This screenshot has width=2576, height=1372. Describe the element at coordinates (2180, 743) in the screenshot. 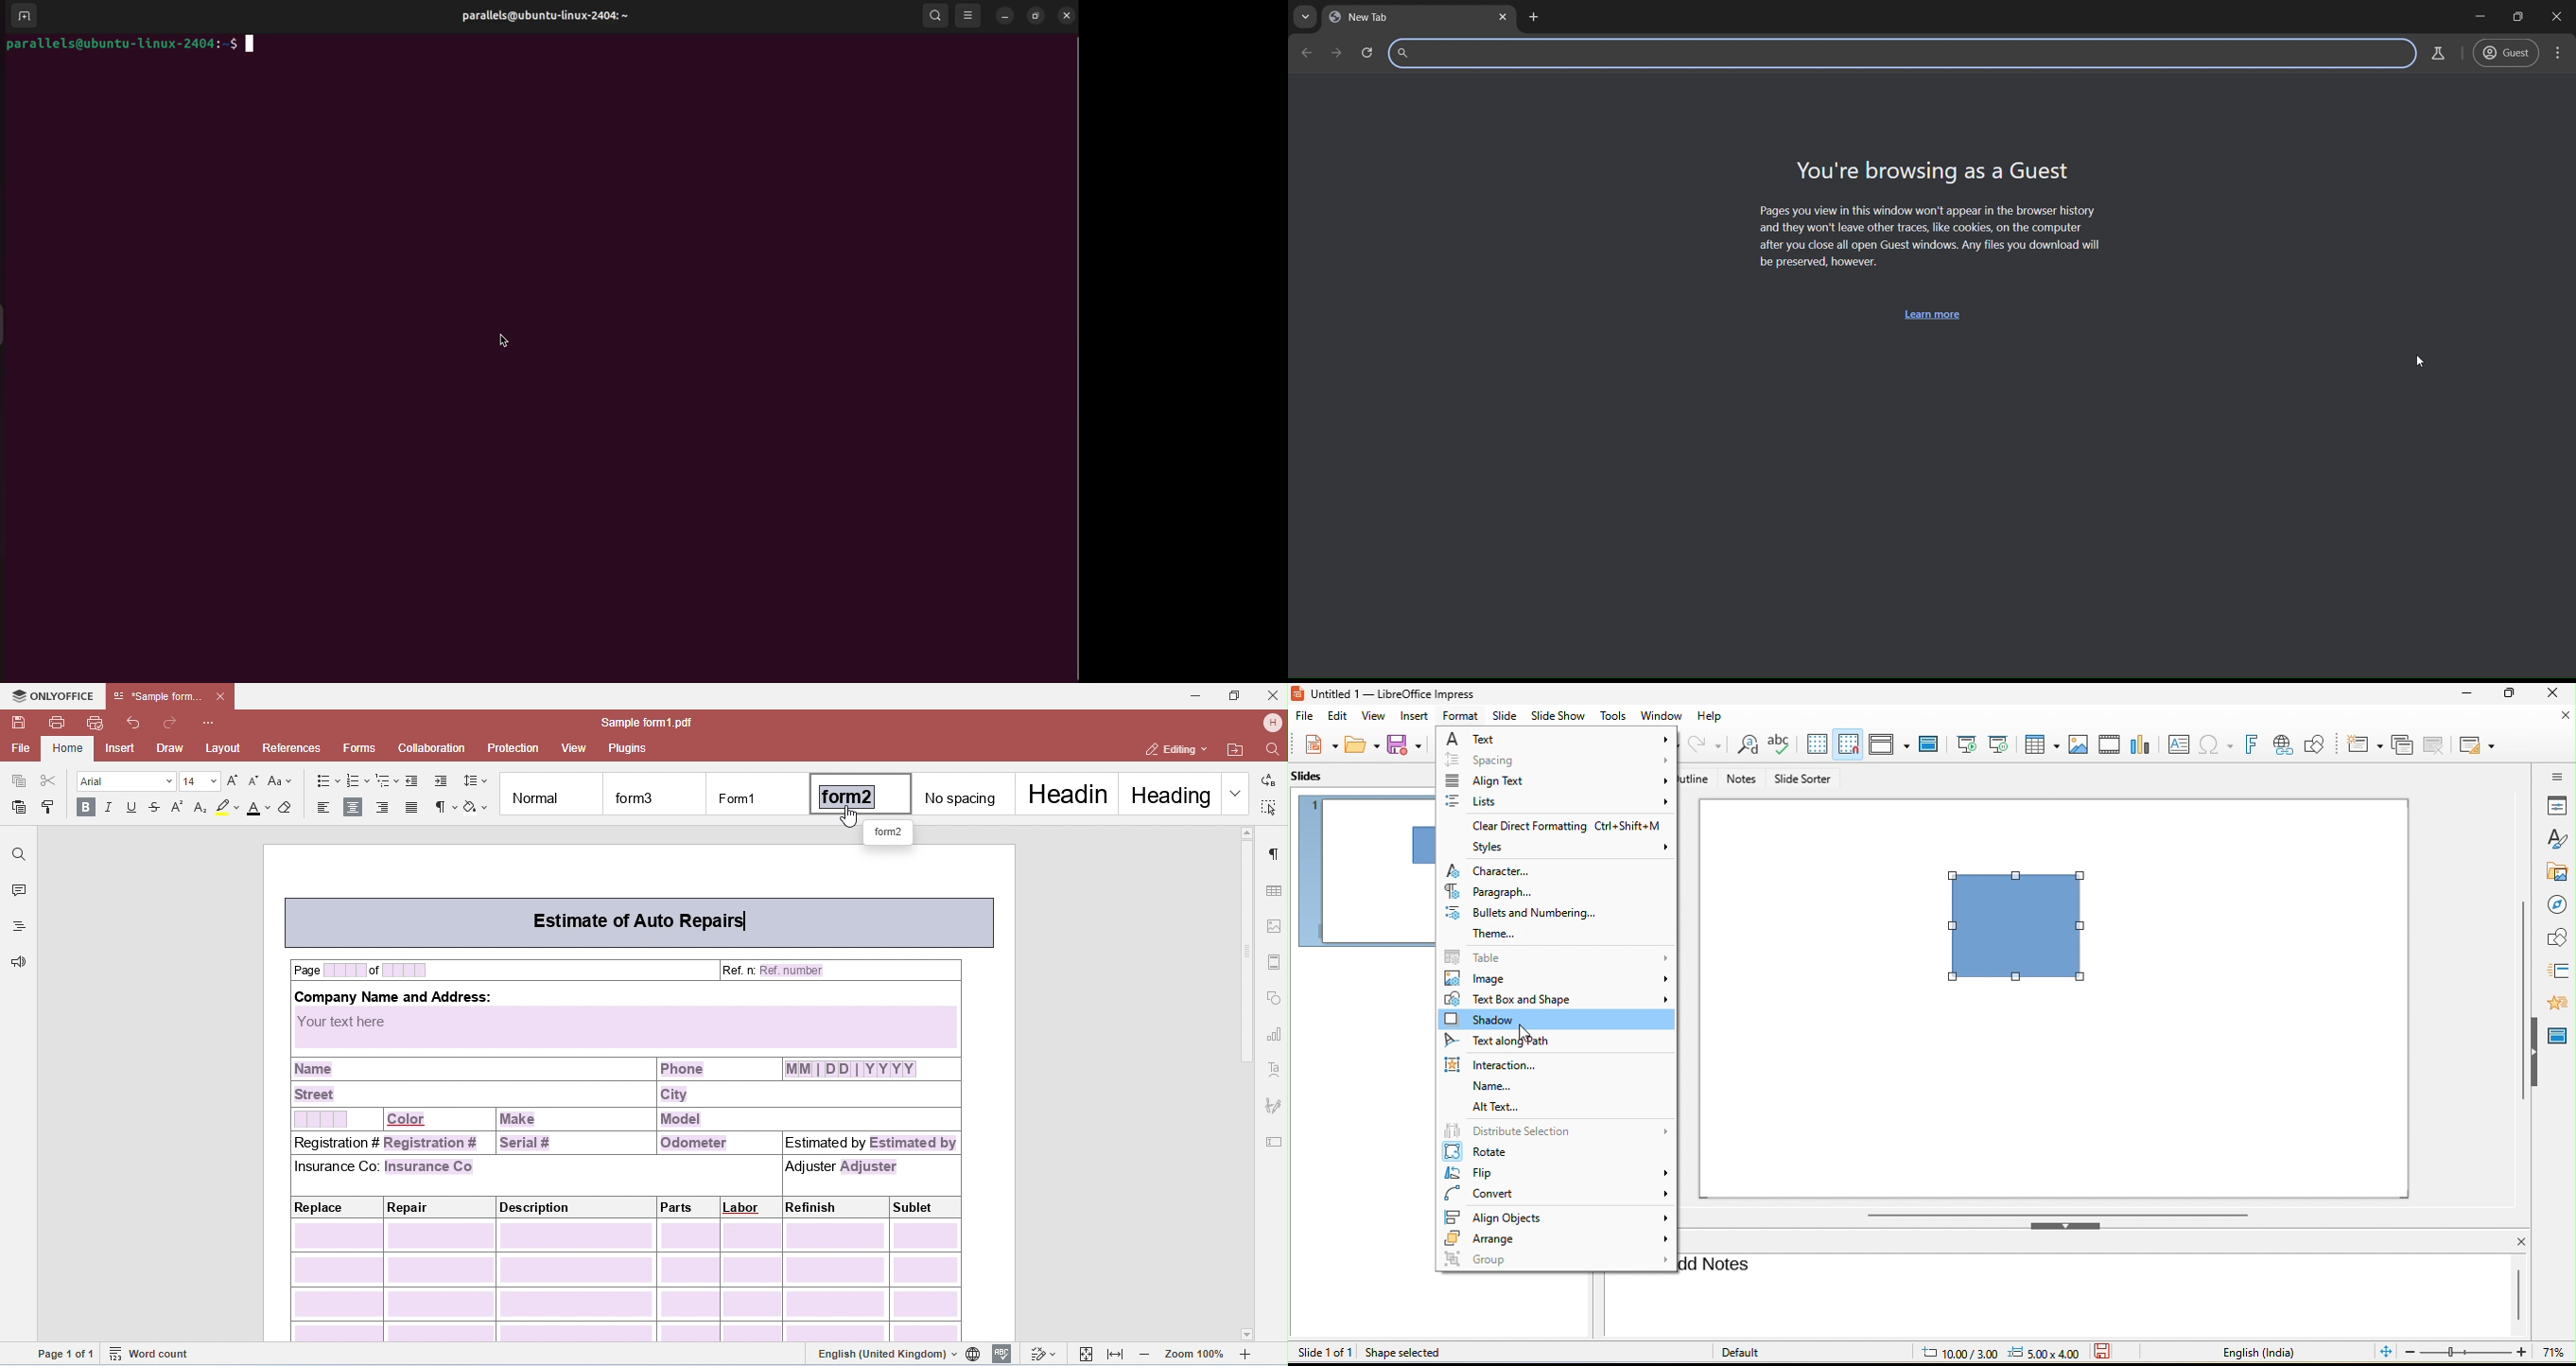

I see `text box` at that location.